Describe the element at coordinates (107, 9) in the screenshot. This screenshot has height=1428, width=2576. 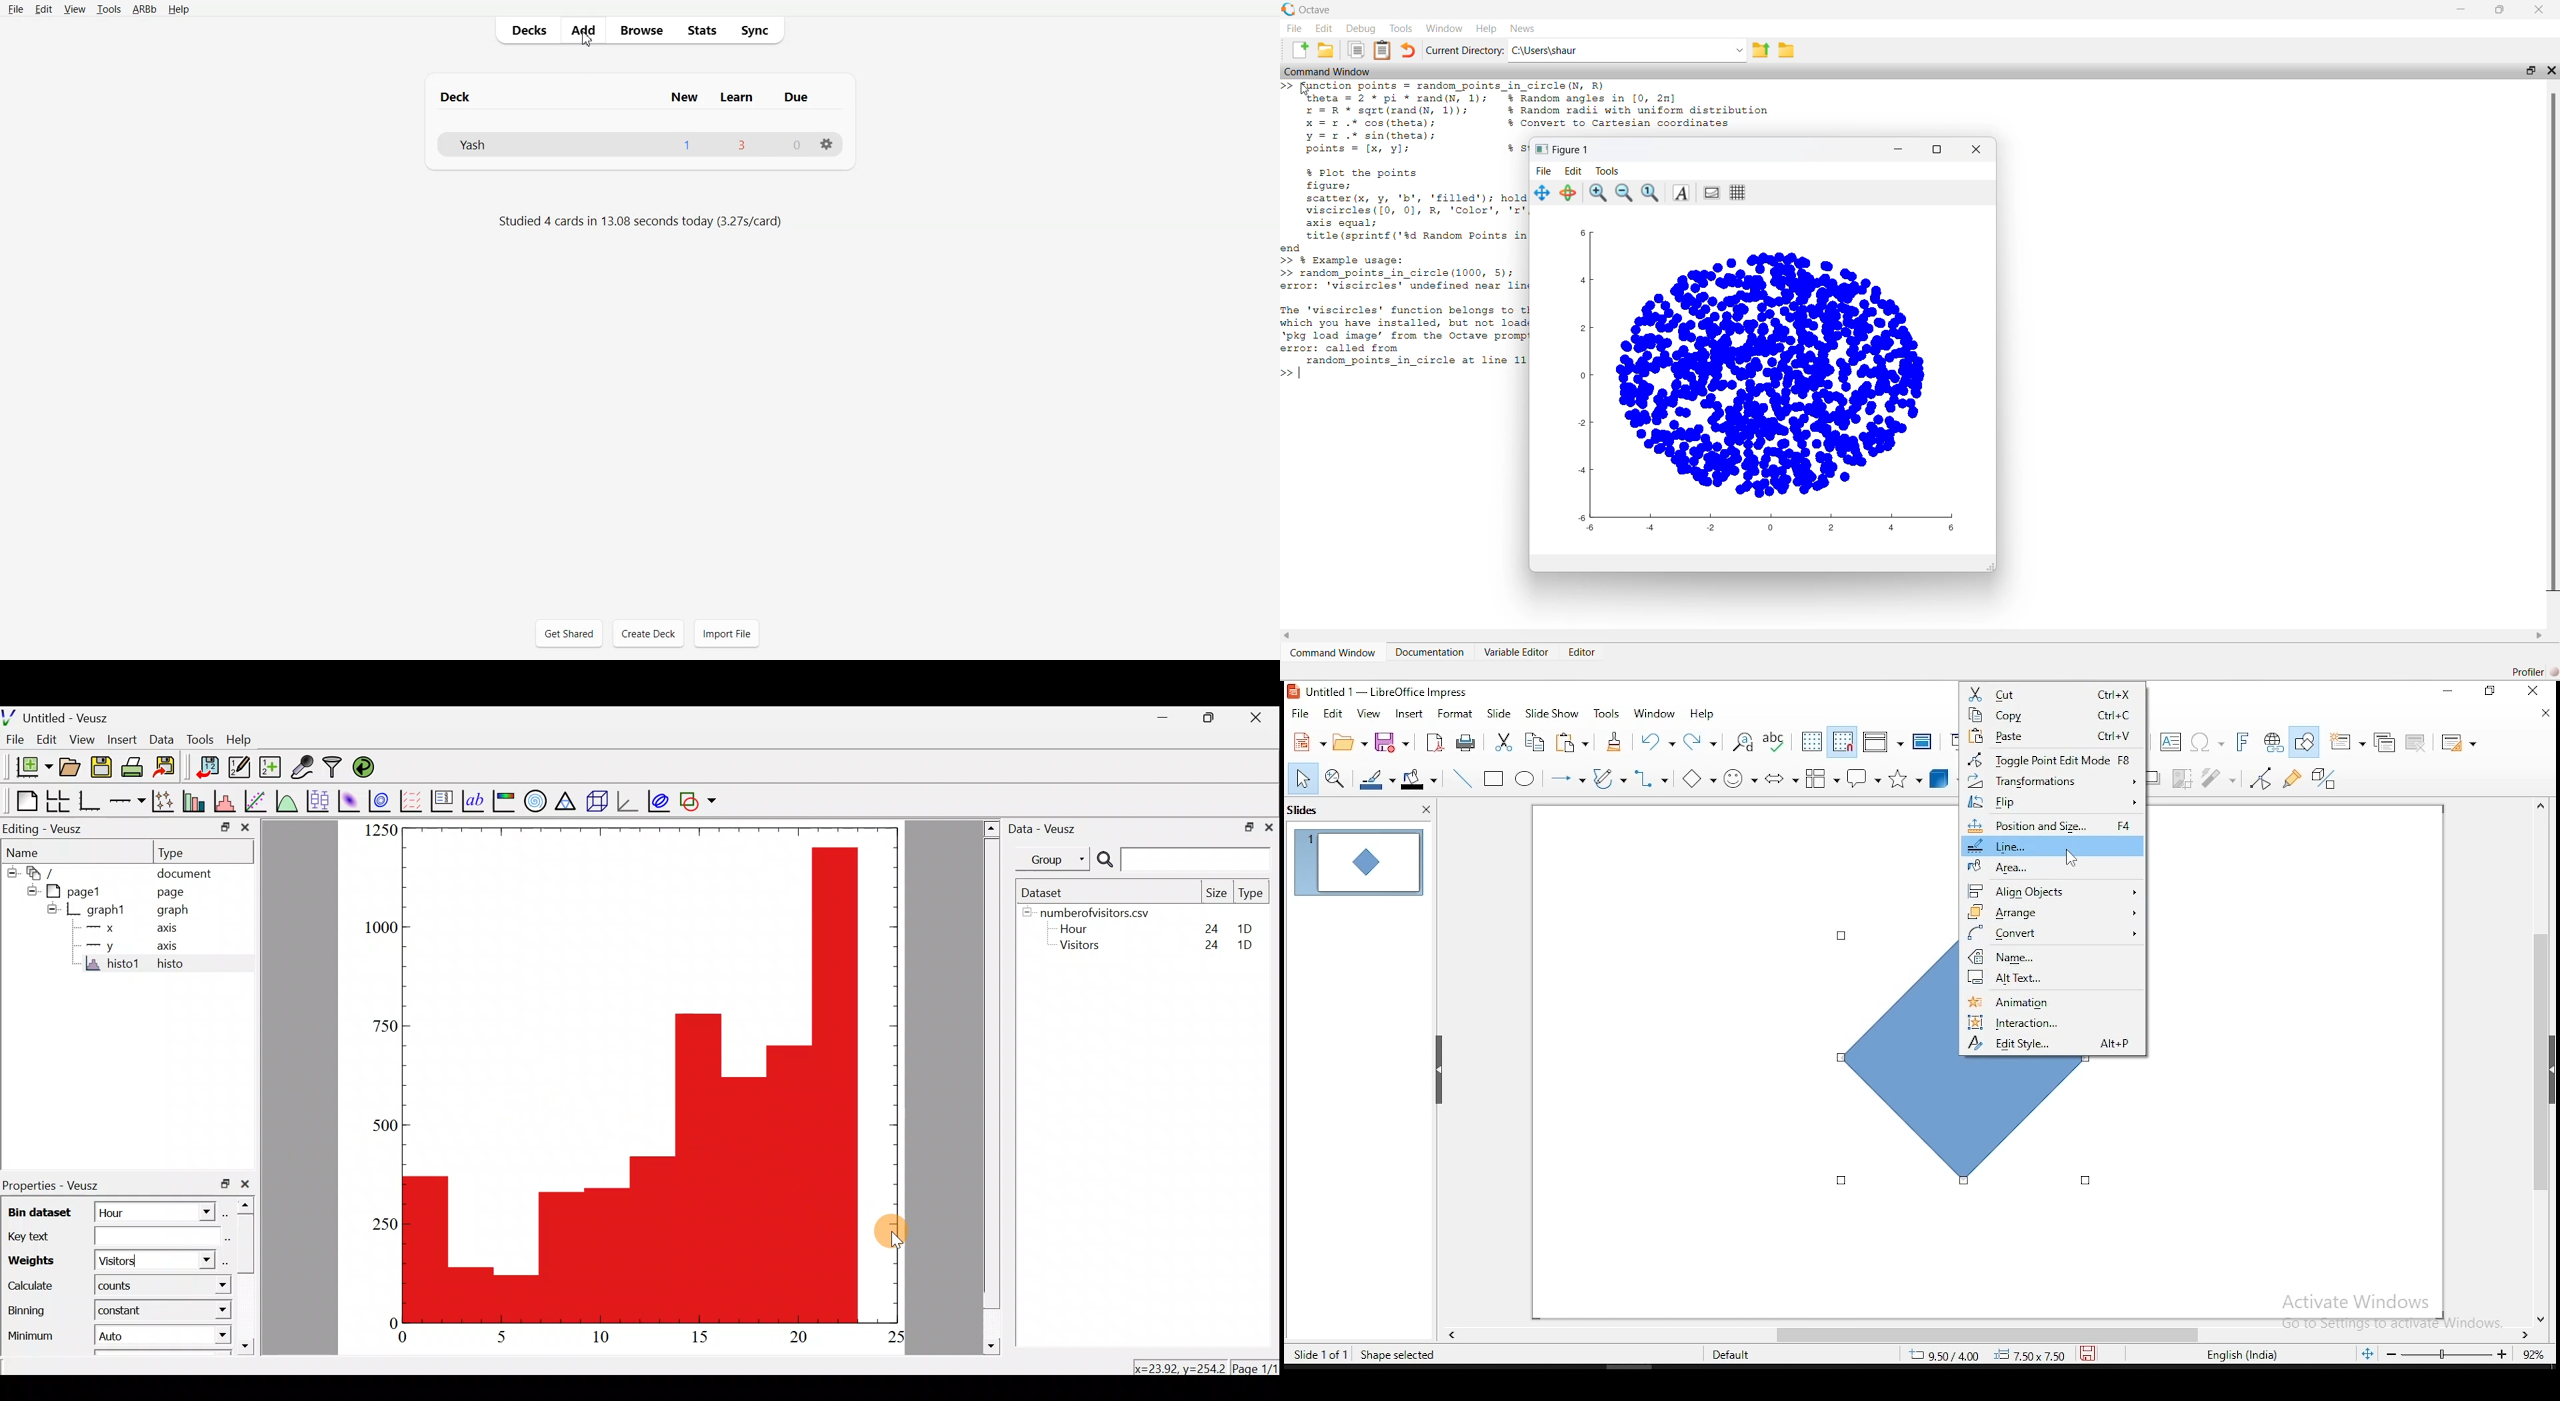
I see `Tools` at that location.